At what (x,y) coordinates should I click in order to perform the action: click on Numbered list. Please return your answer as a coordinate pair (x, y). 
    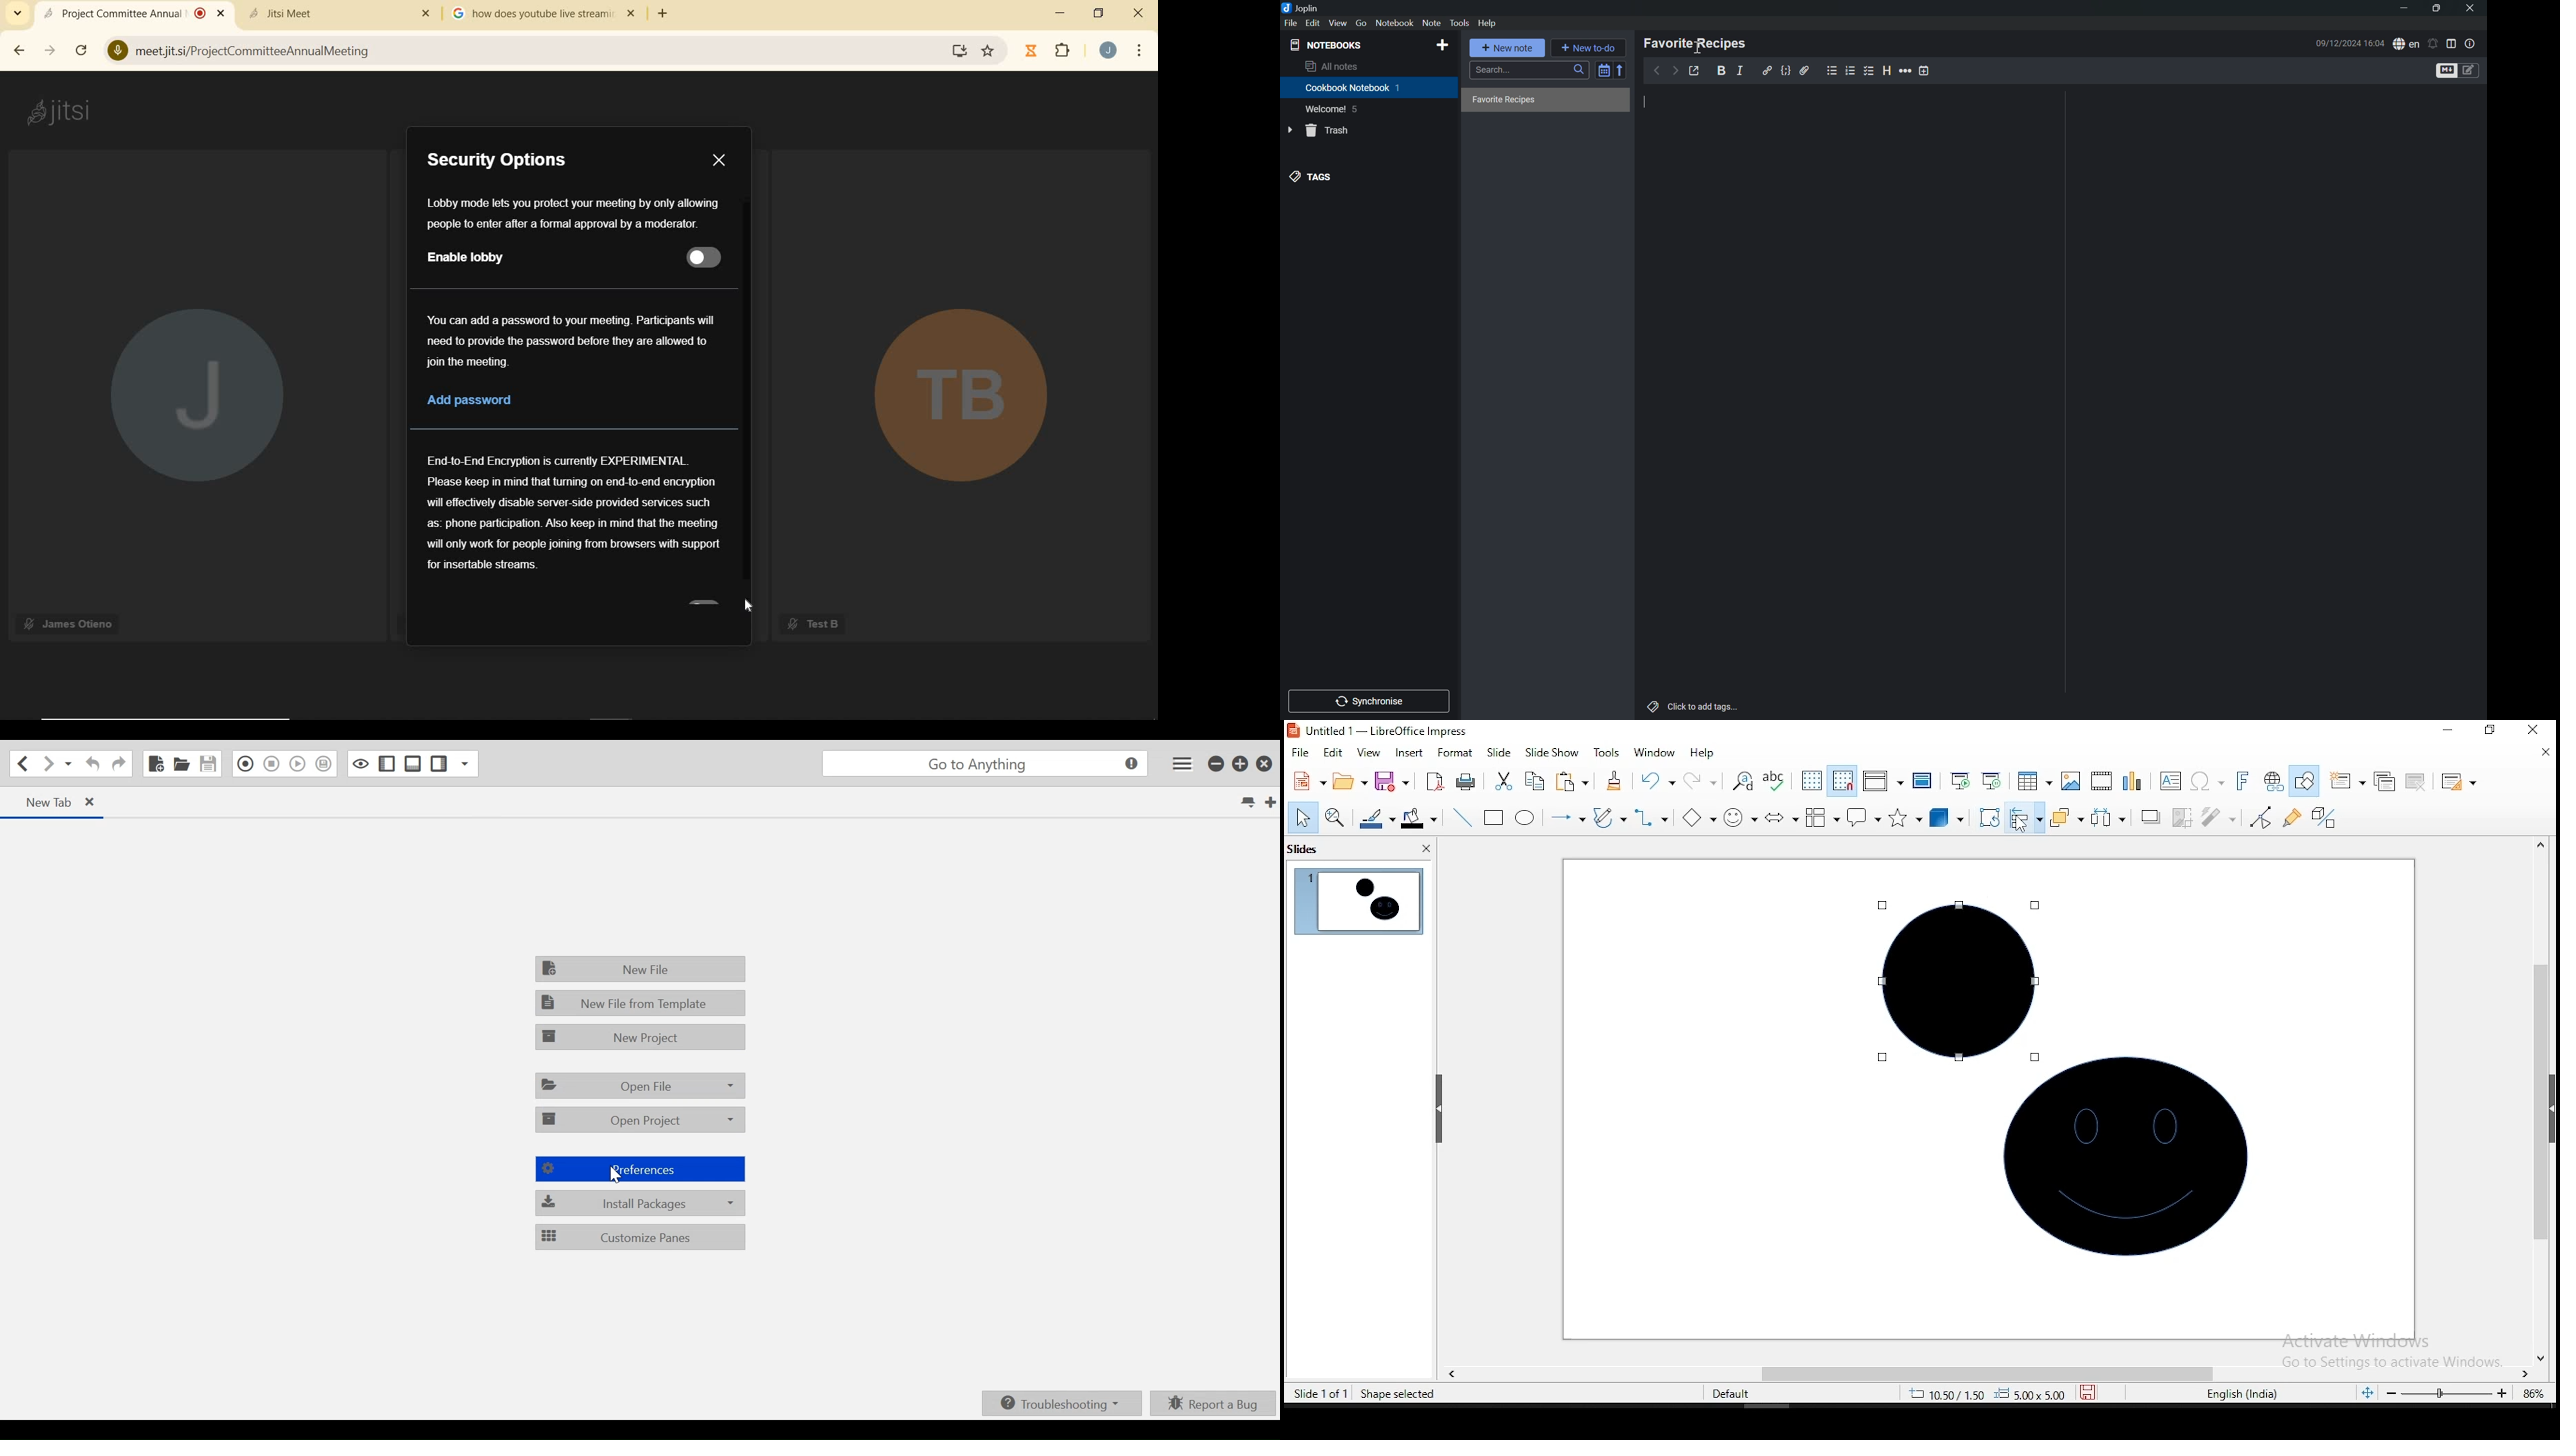
    Looking at the image, I should click on (1850, 69).